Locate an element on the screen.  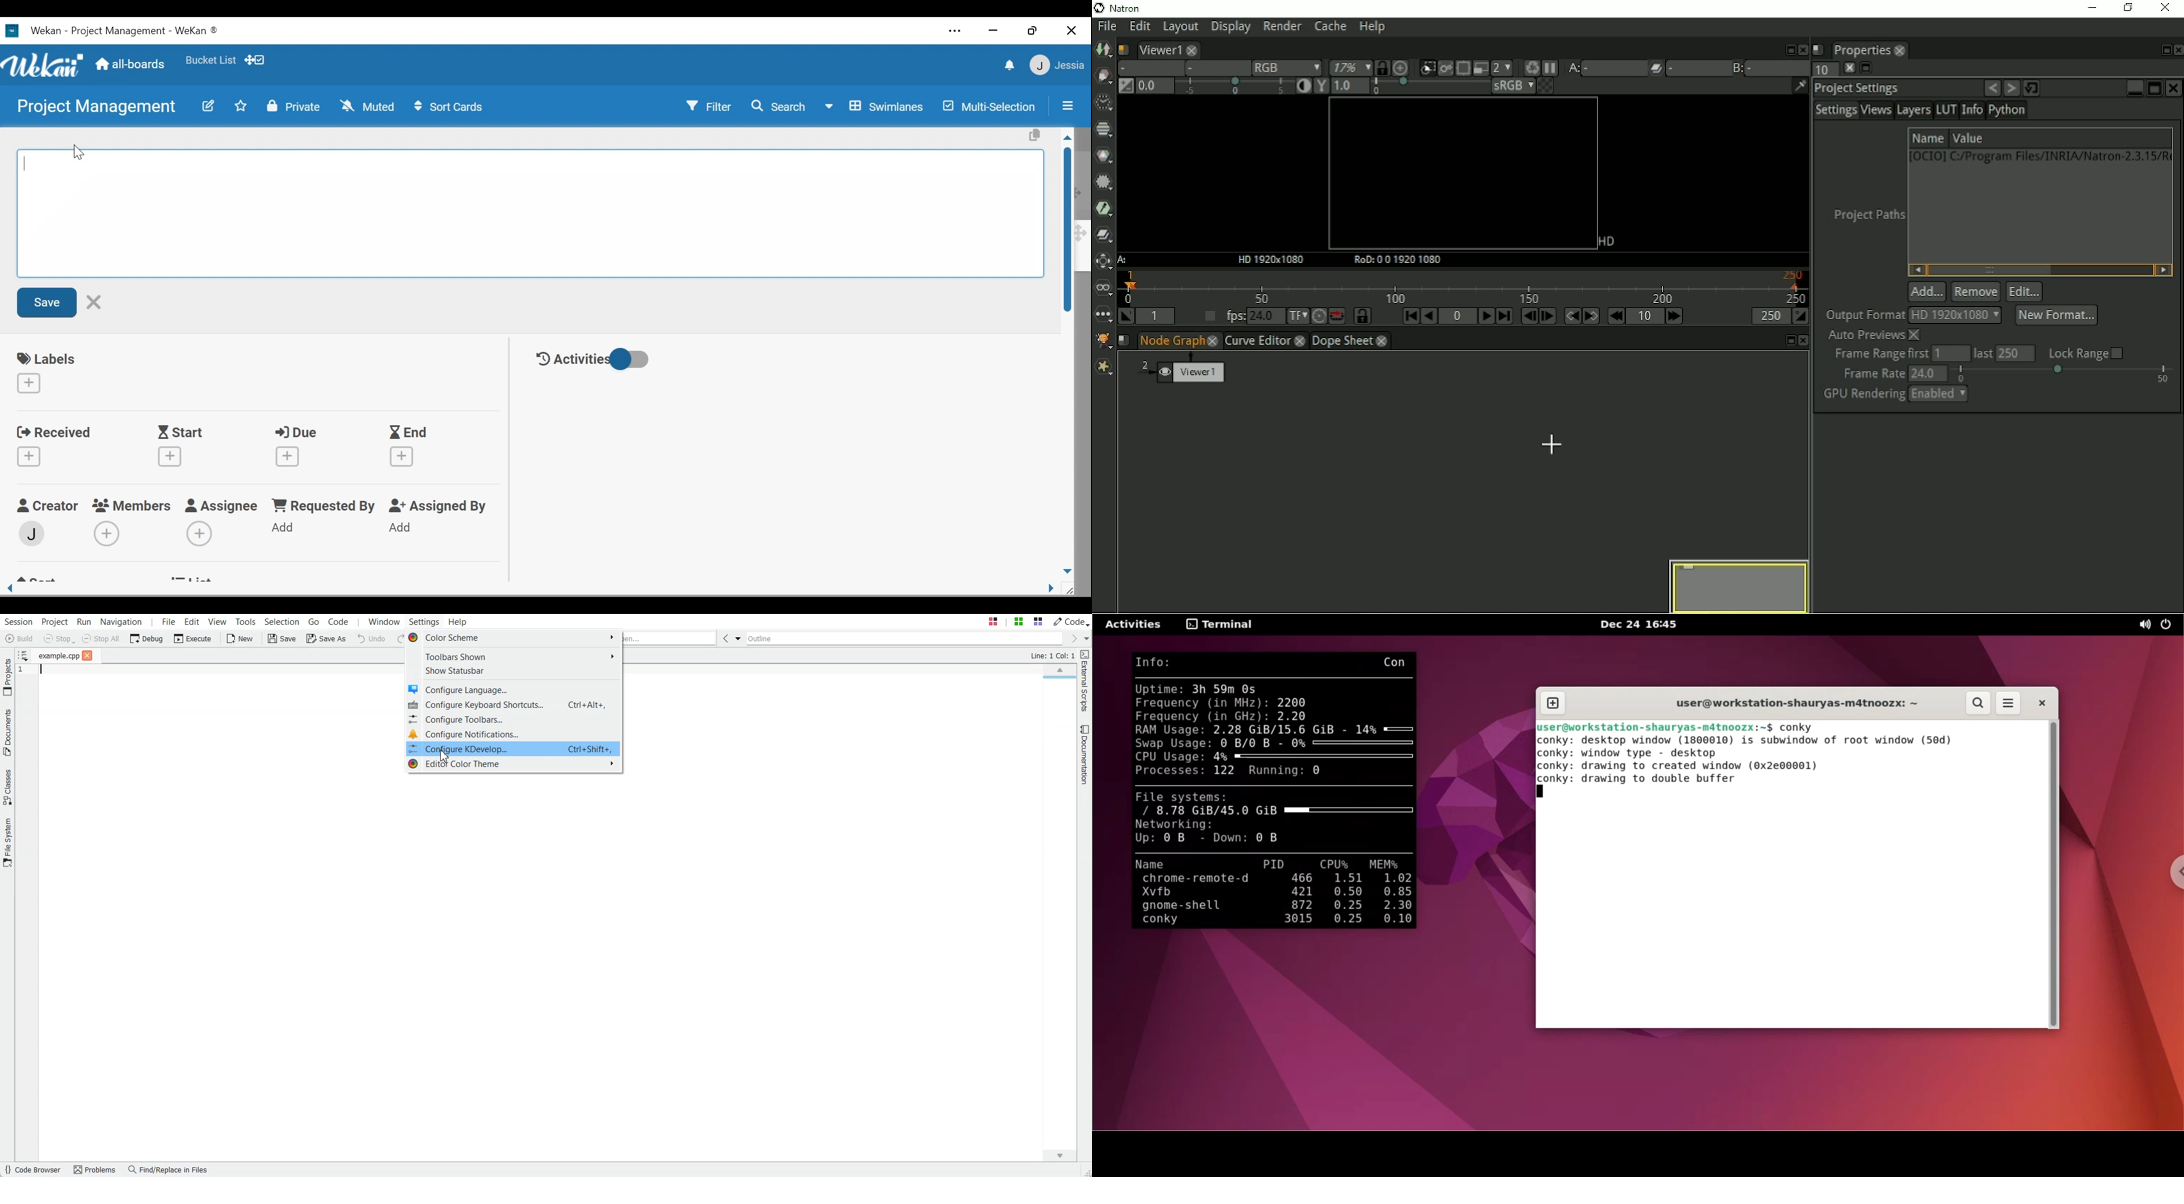
Create labels is located at coordinates (30, 383).